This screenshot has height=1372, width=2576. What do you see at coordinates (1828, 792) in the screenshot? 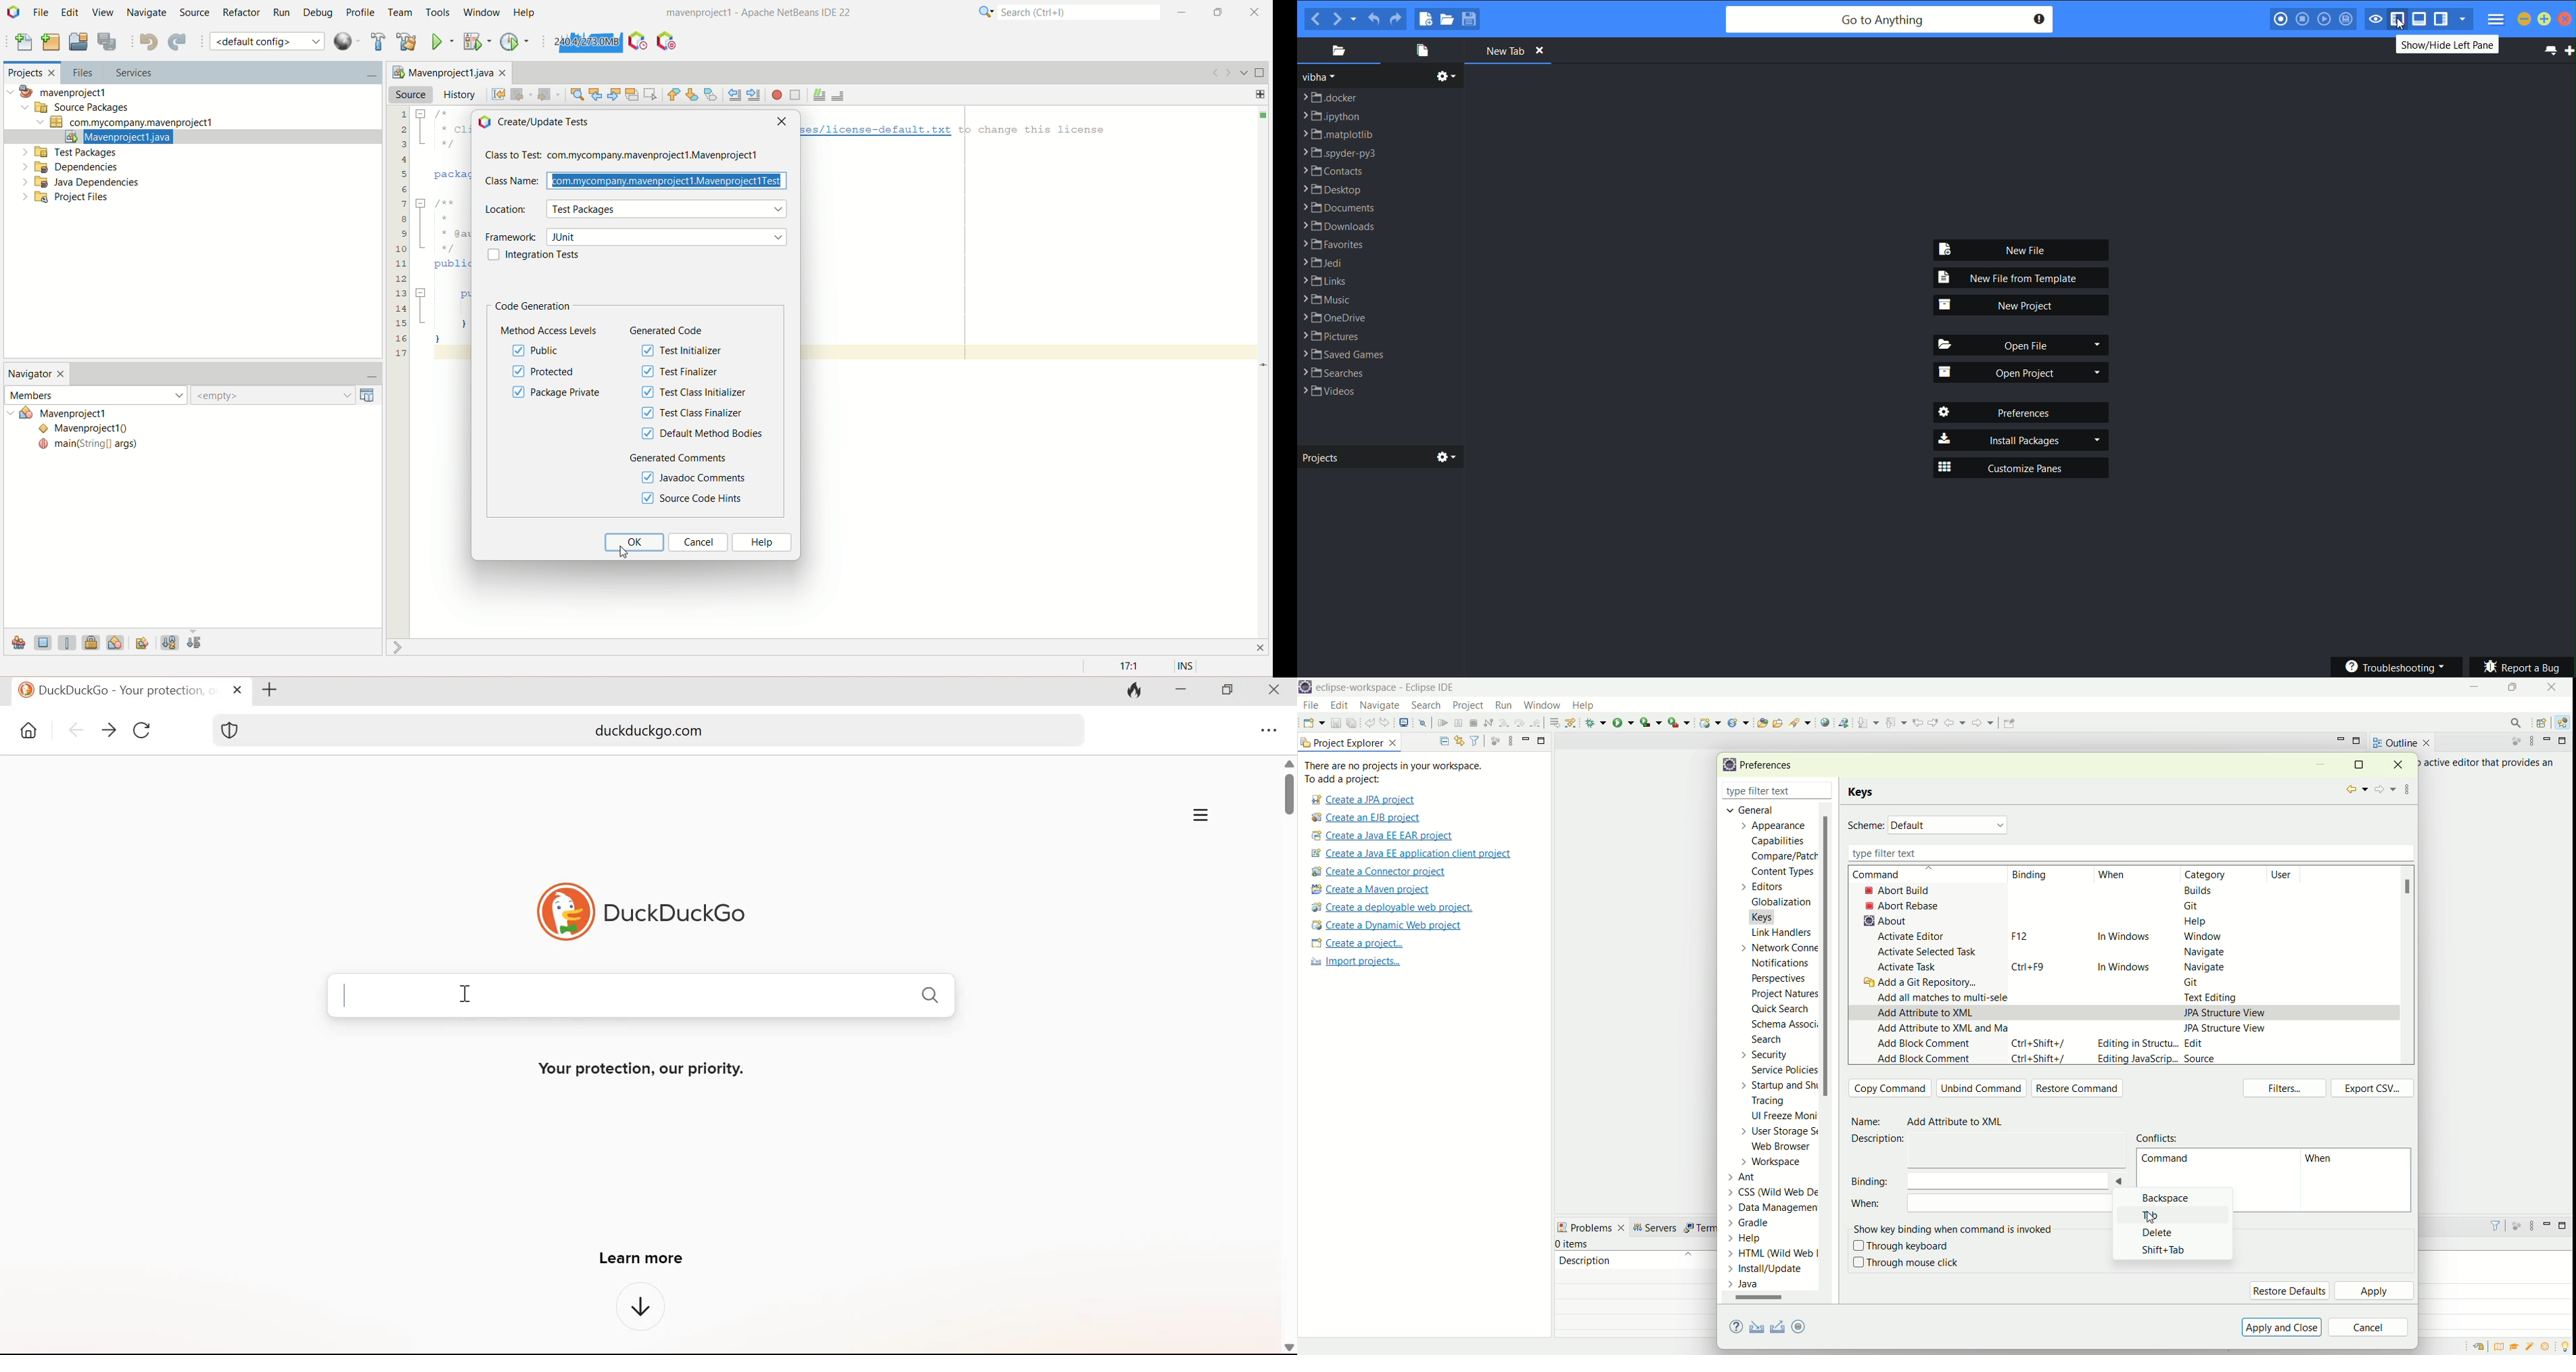
I see `close` at bounding box center [1828, 792].